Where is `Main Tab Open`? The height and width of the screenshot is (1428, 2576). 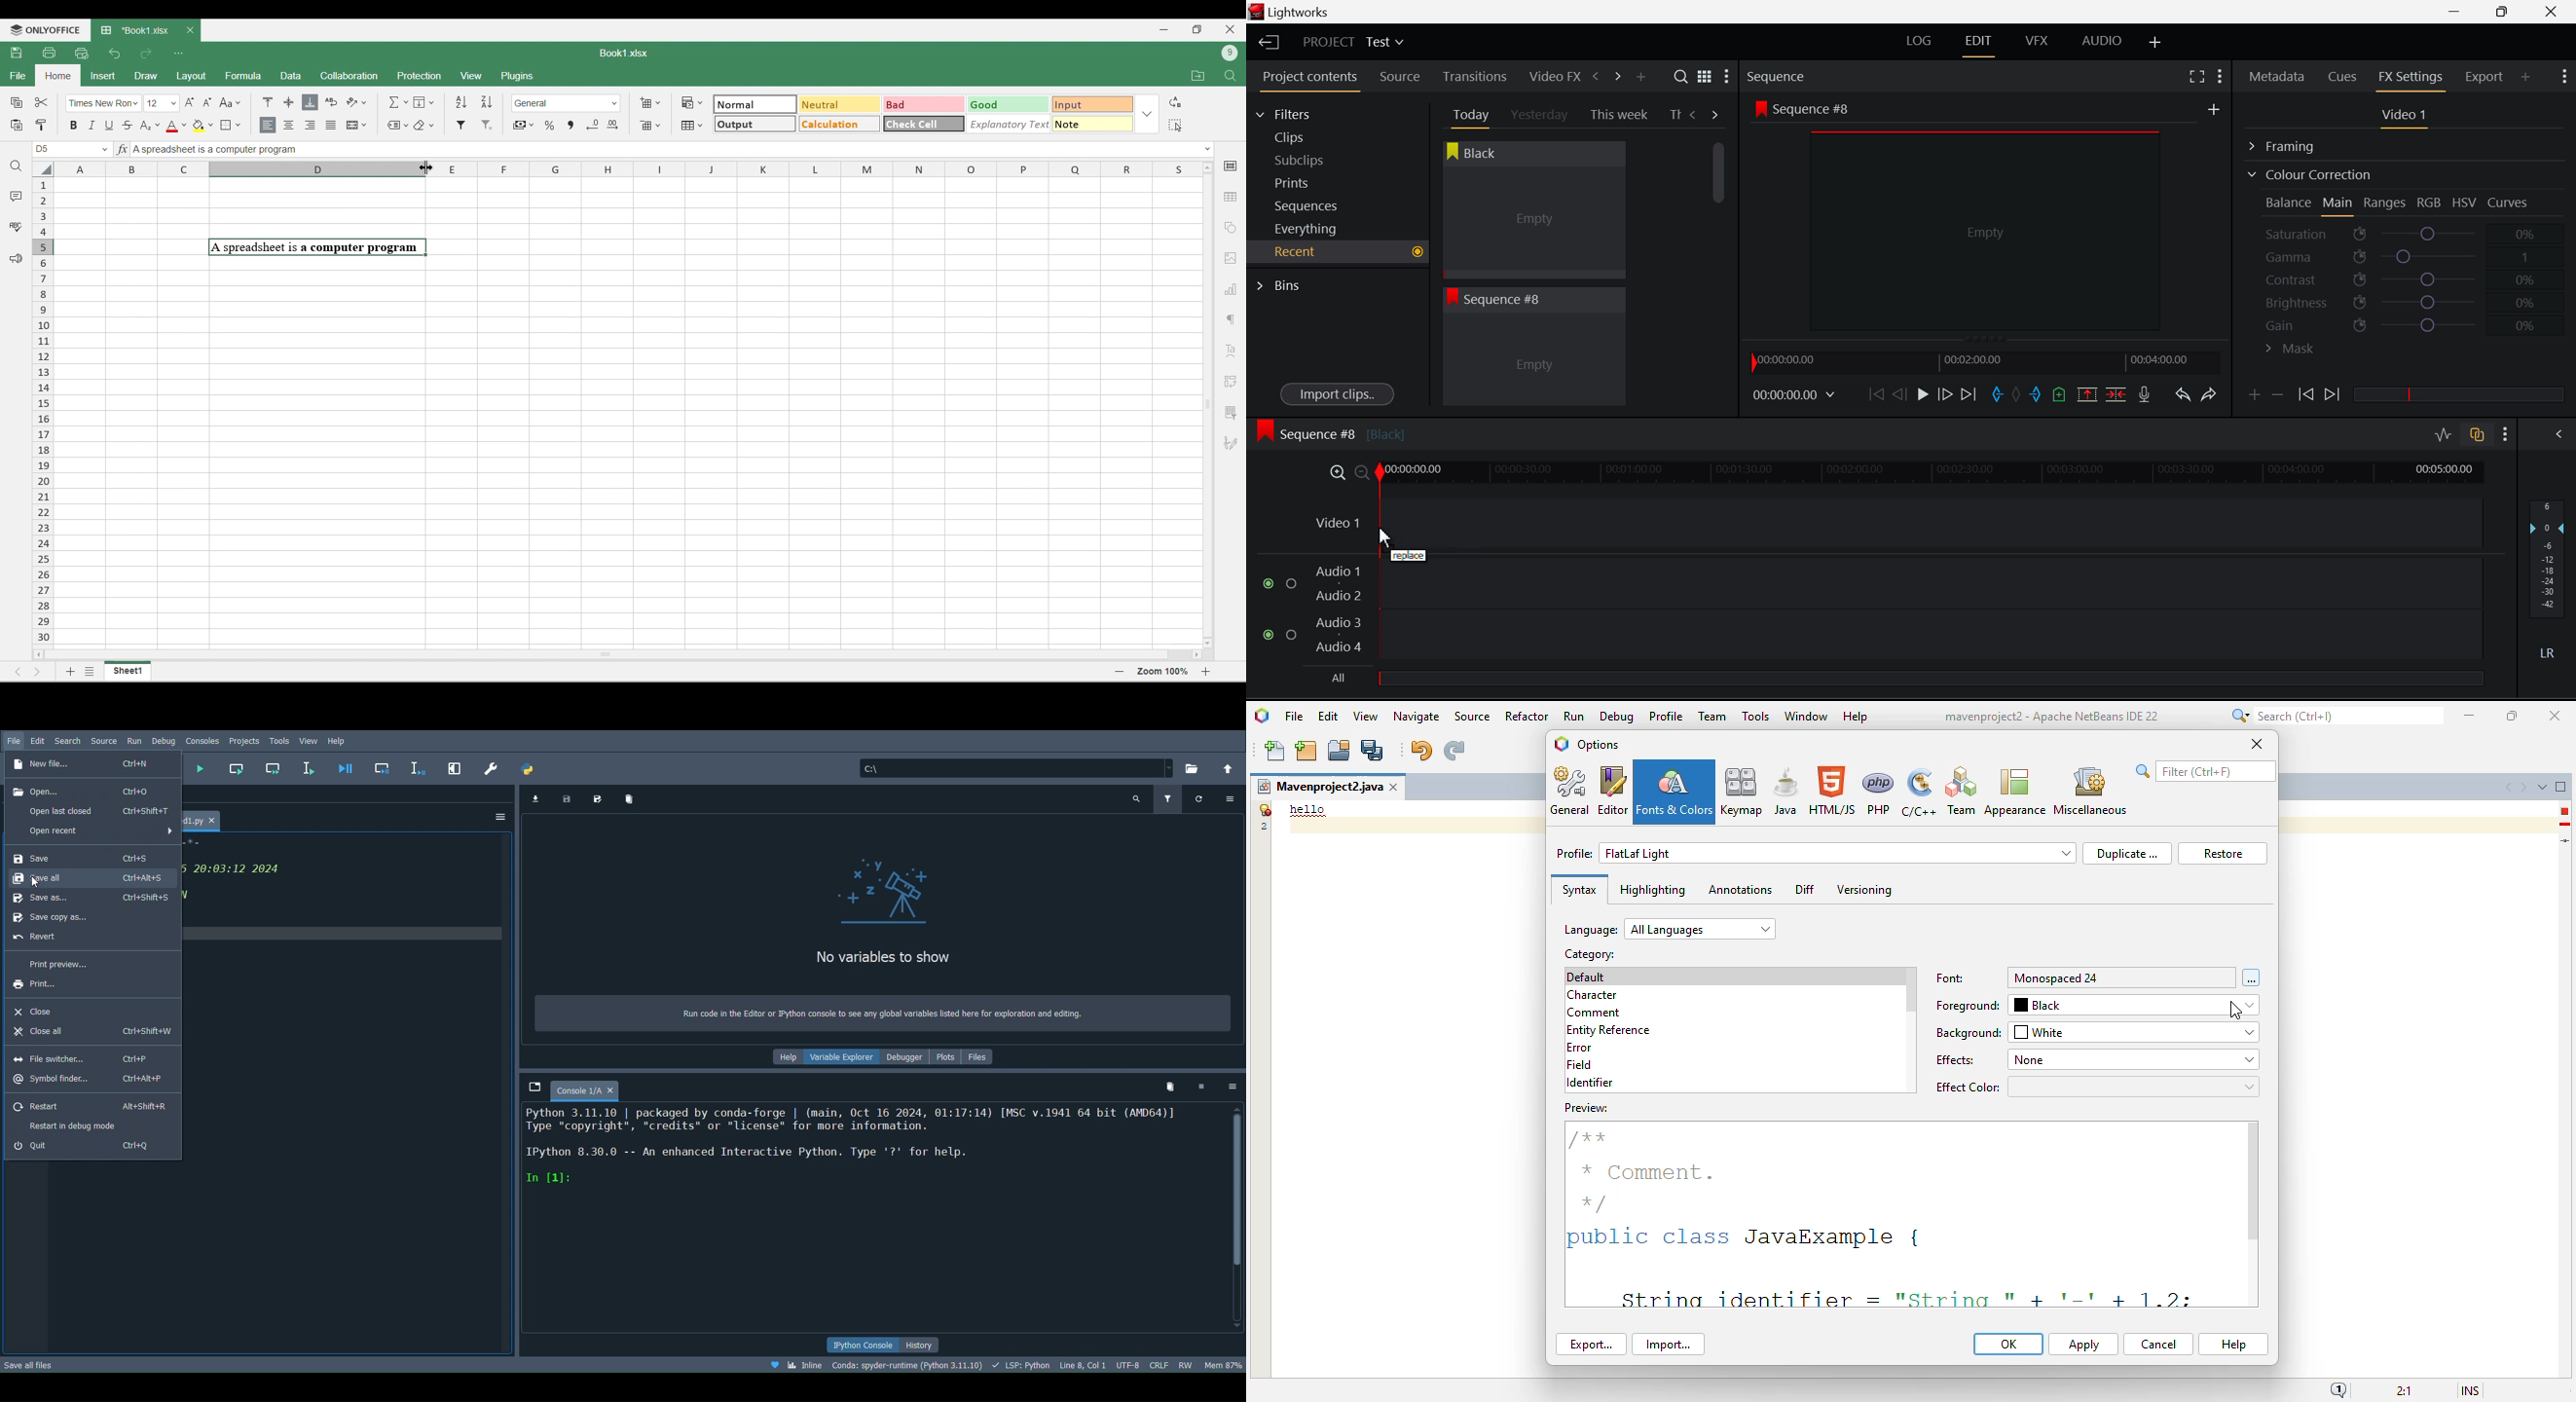
Main Tab Open is located at coordinates (2338, 204).